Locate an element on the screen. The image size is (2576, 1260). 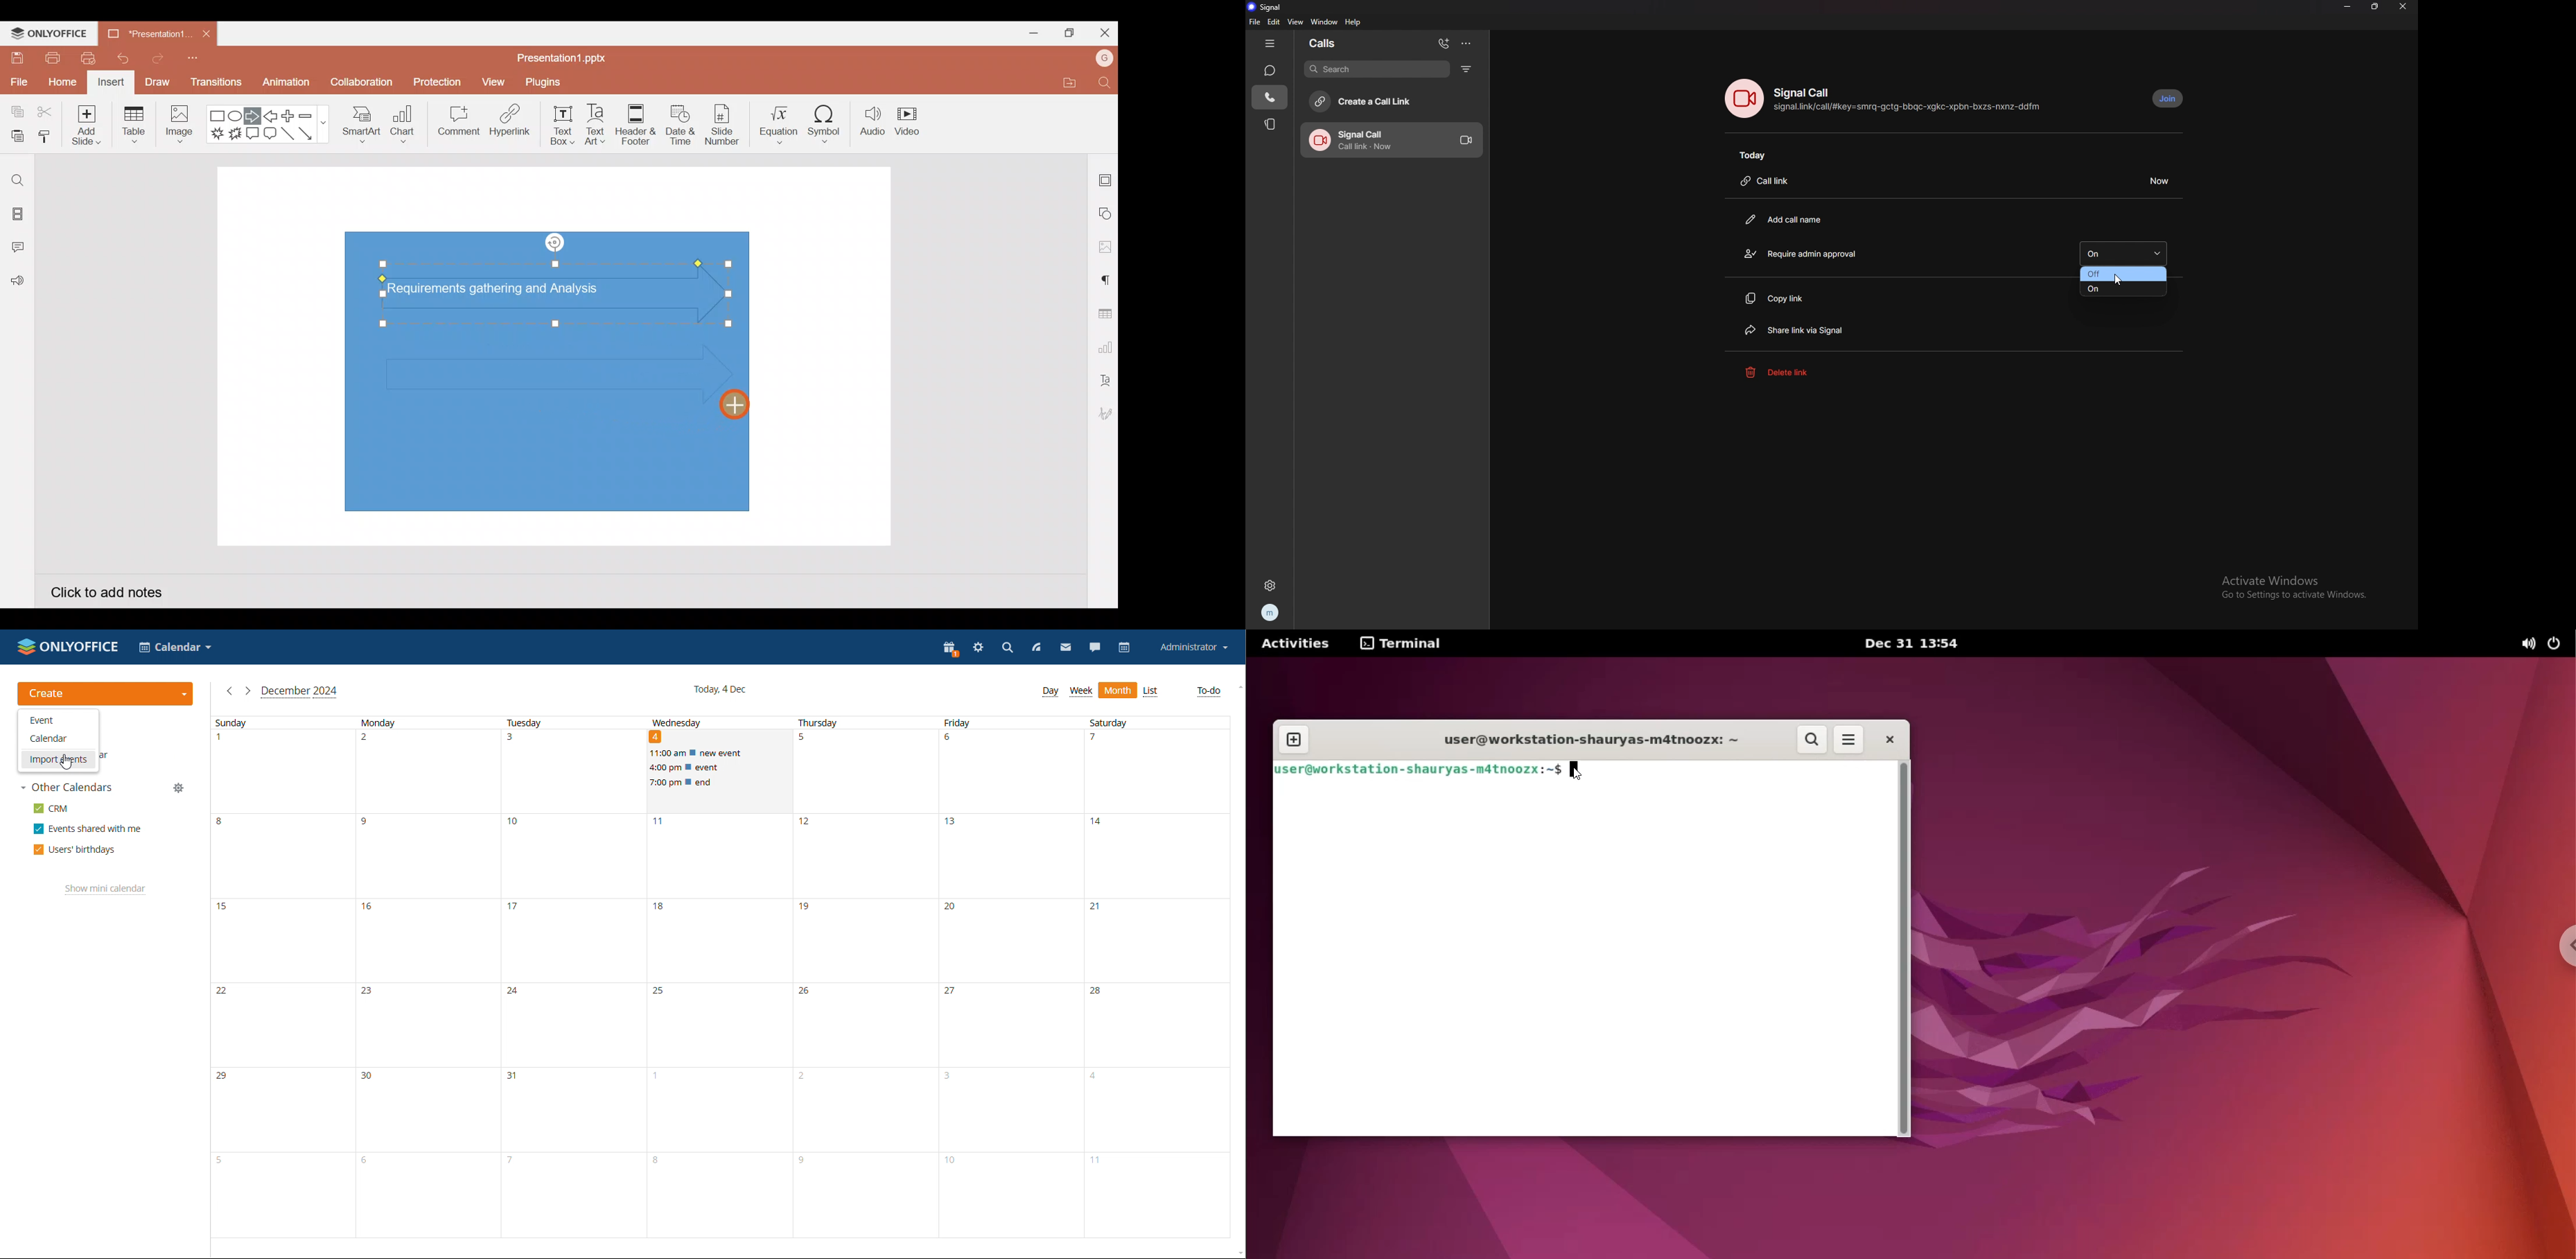
Close document is located at coordinates (206, 31).